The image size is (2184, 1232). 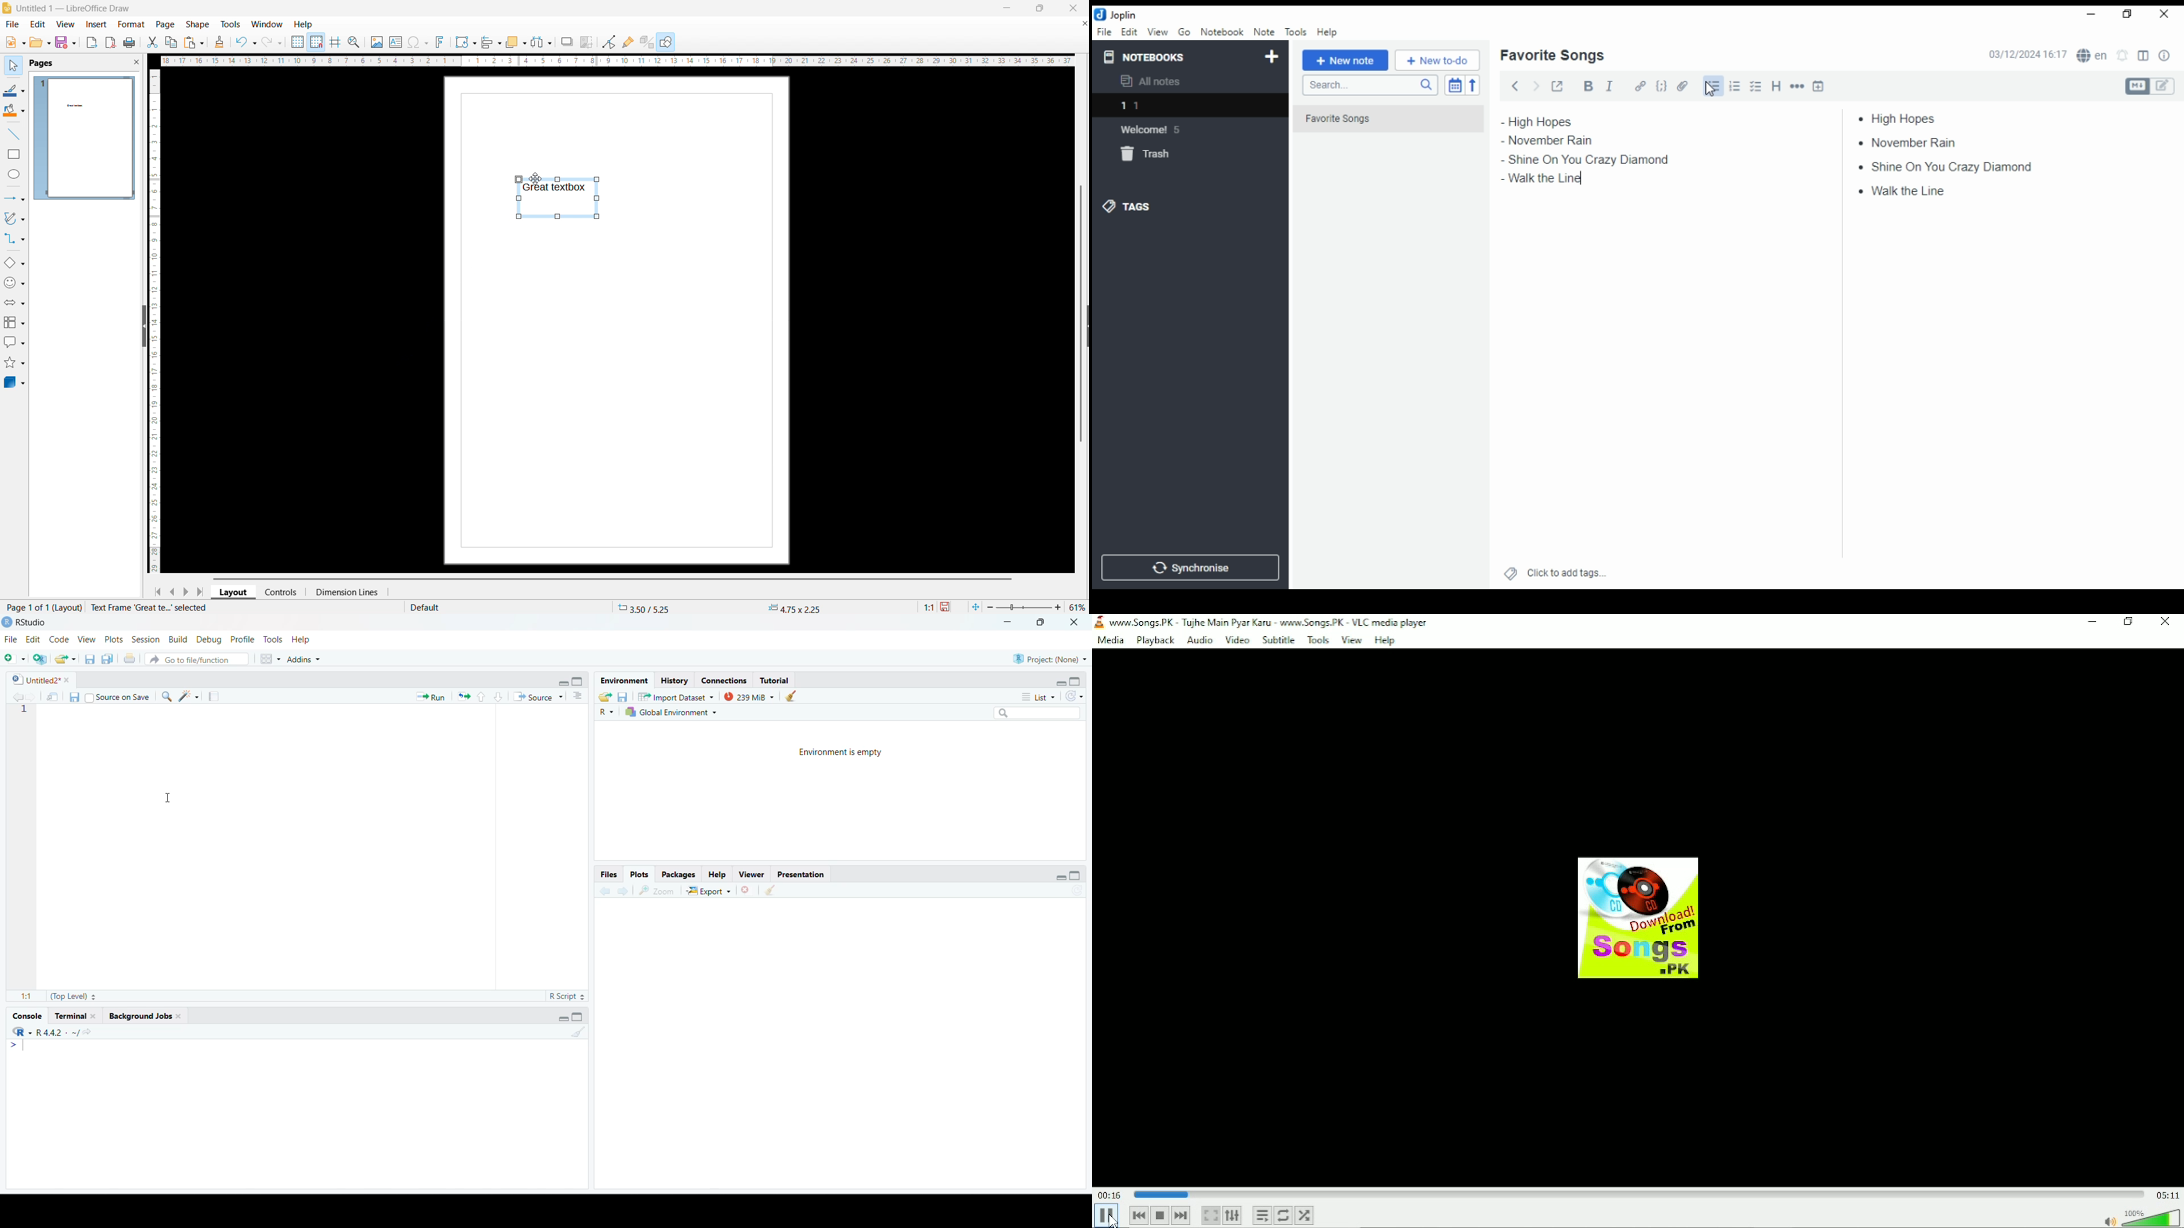 What do you see at coordinates (267, 24) in the screenshot?
I see `window` at bounding box center [267, 24].